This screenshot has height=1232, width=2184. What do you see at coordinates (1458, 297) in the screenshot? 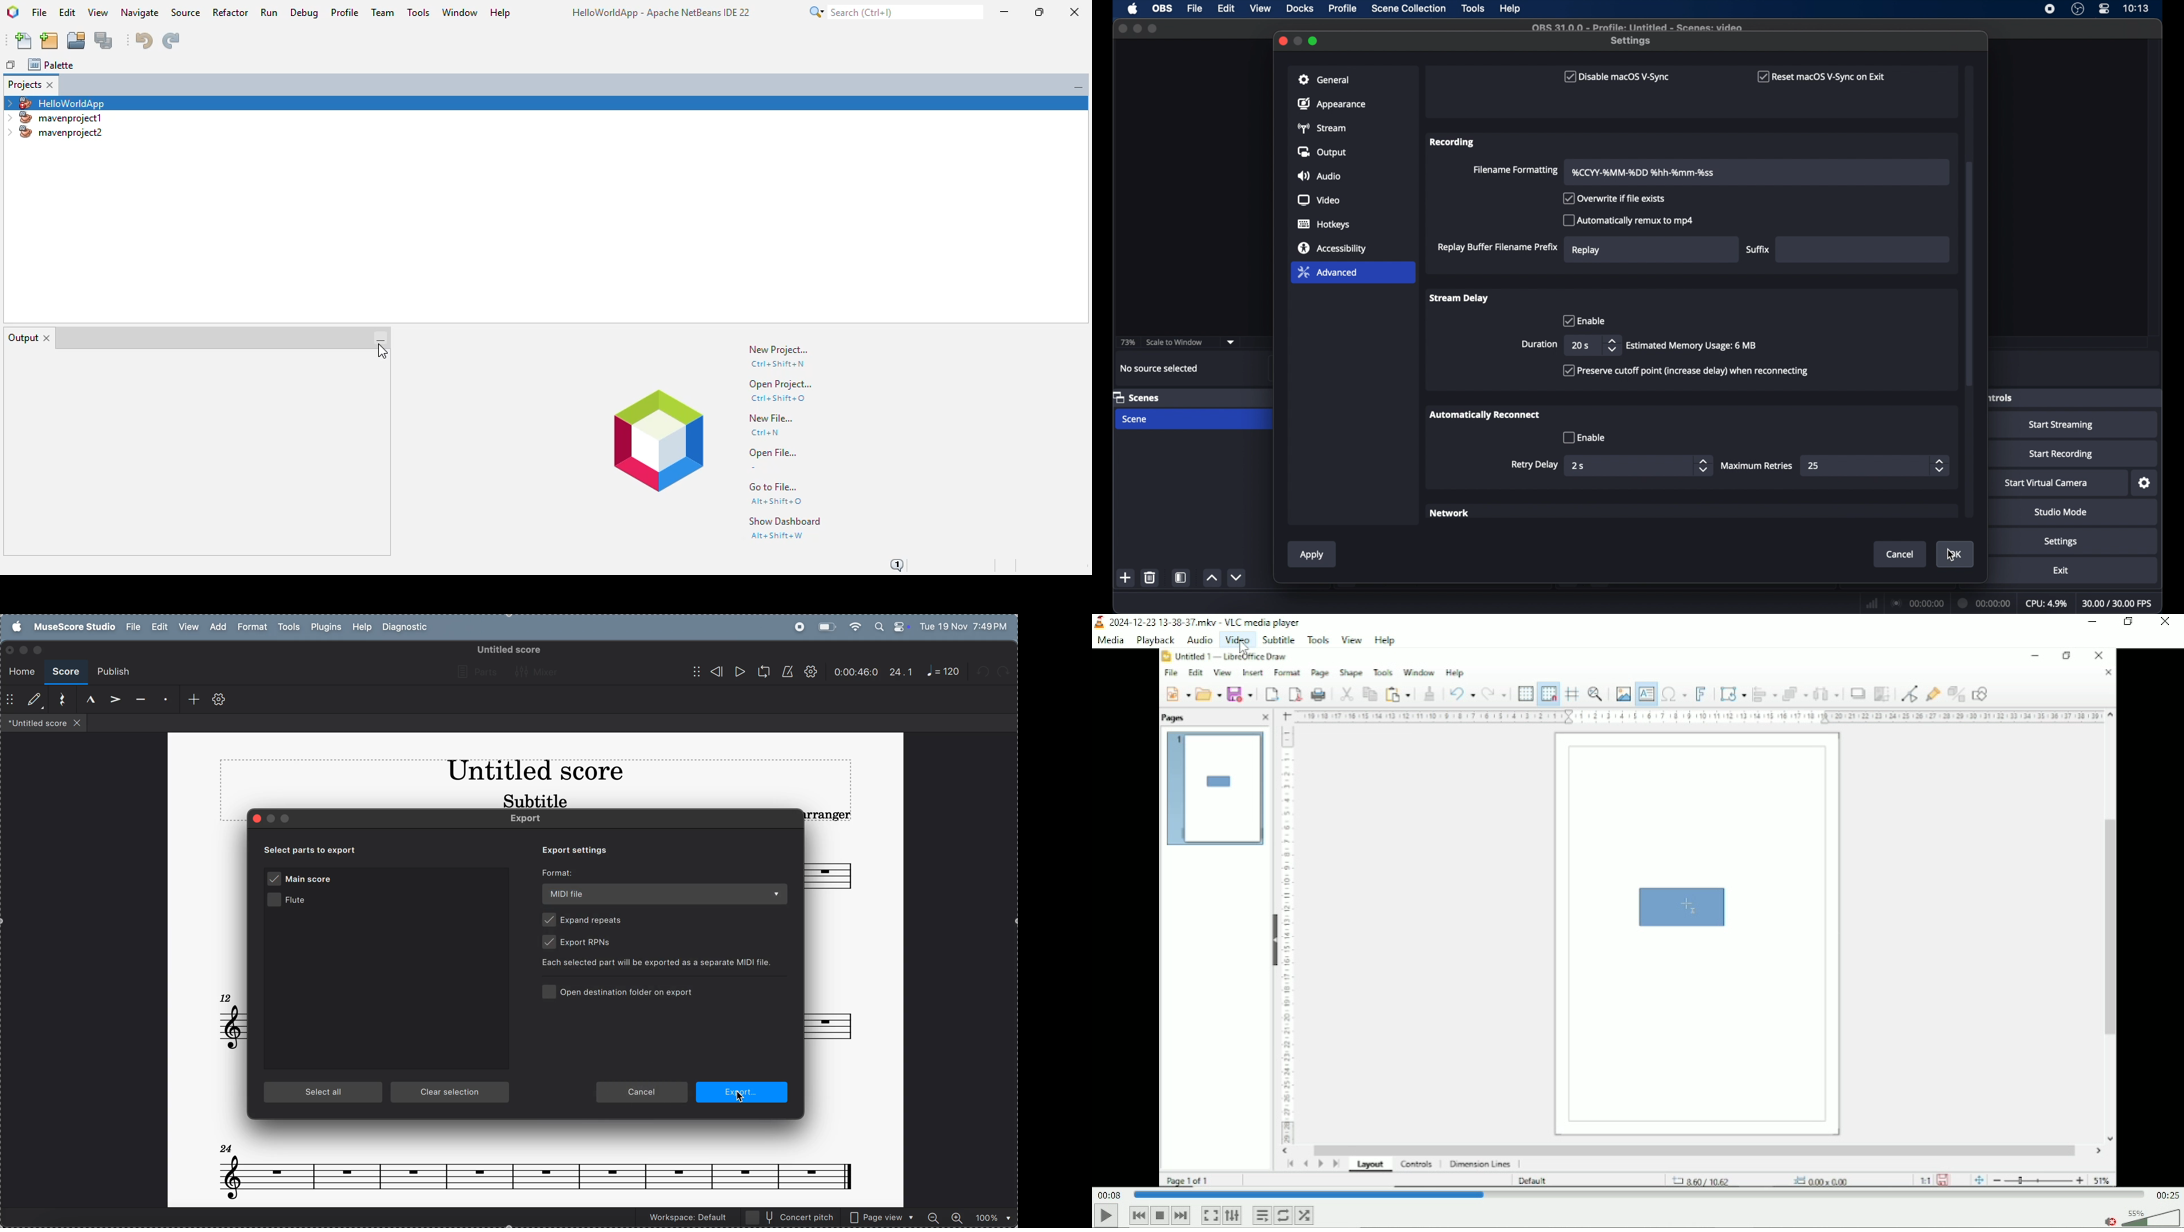
I see `stream delay` at bounding box center [1458, 297].